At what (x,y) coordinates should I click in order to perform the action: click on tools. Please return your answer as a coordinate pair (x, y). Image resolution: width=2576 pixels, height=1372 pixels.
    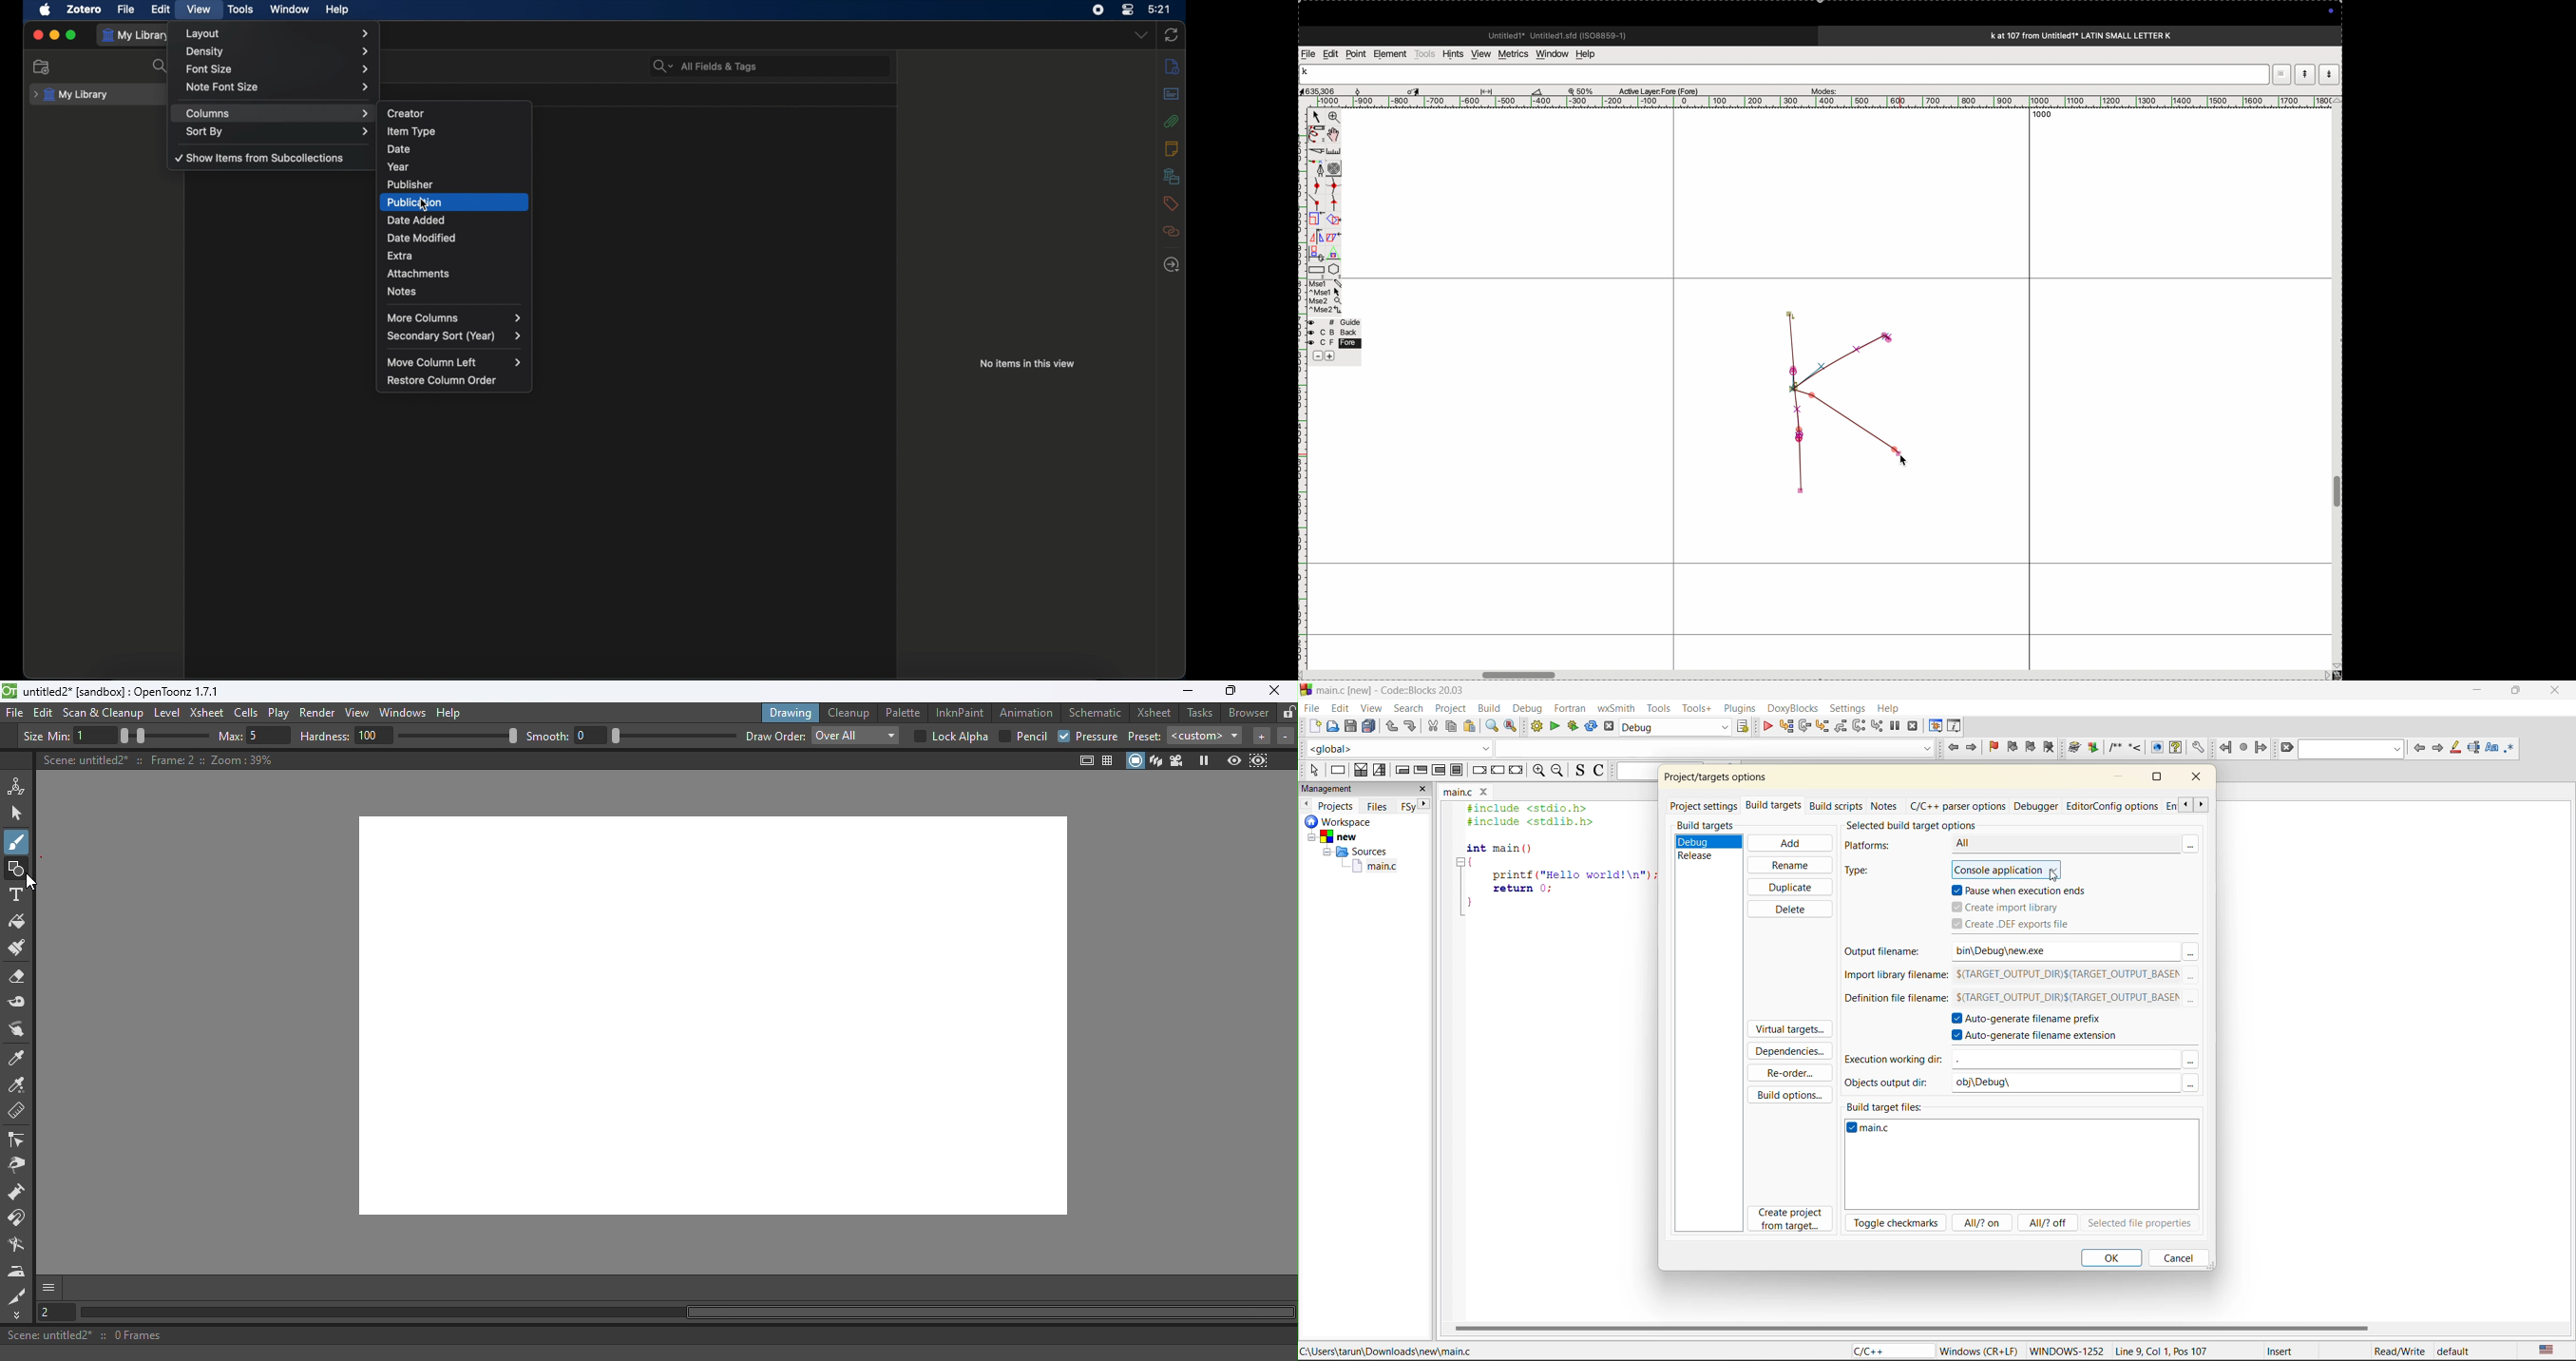
    Looking at the image, I should click on (1661, 708).